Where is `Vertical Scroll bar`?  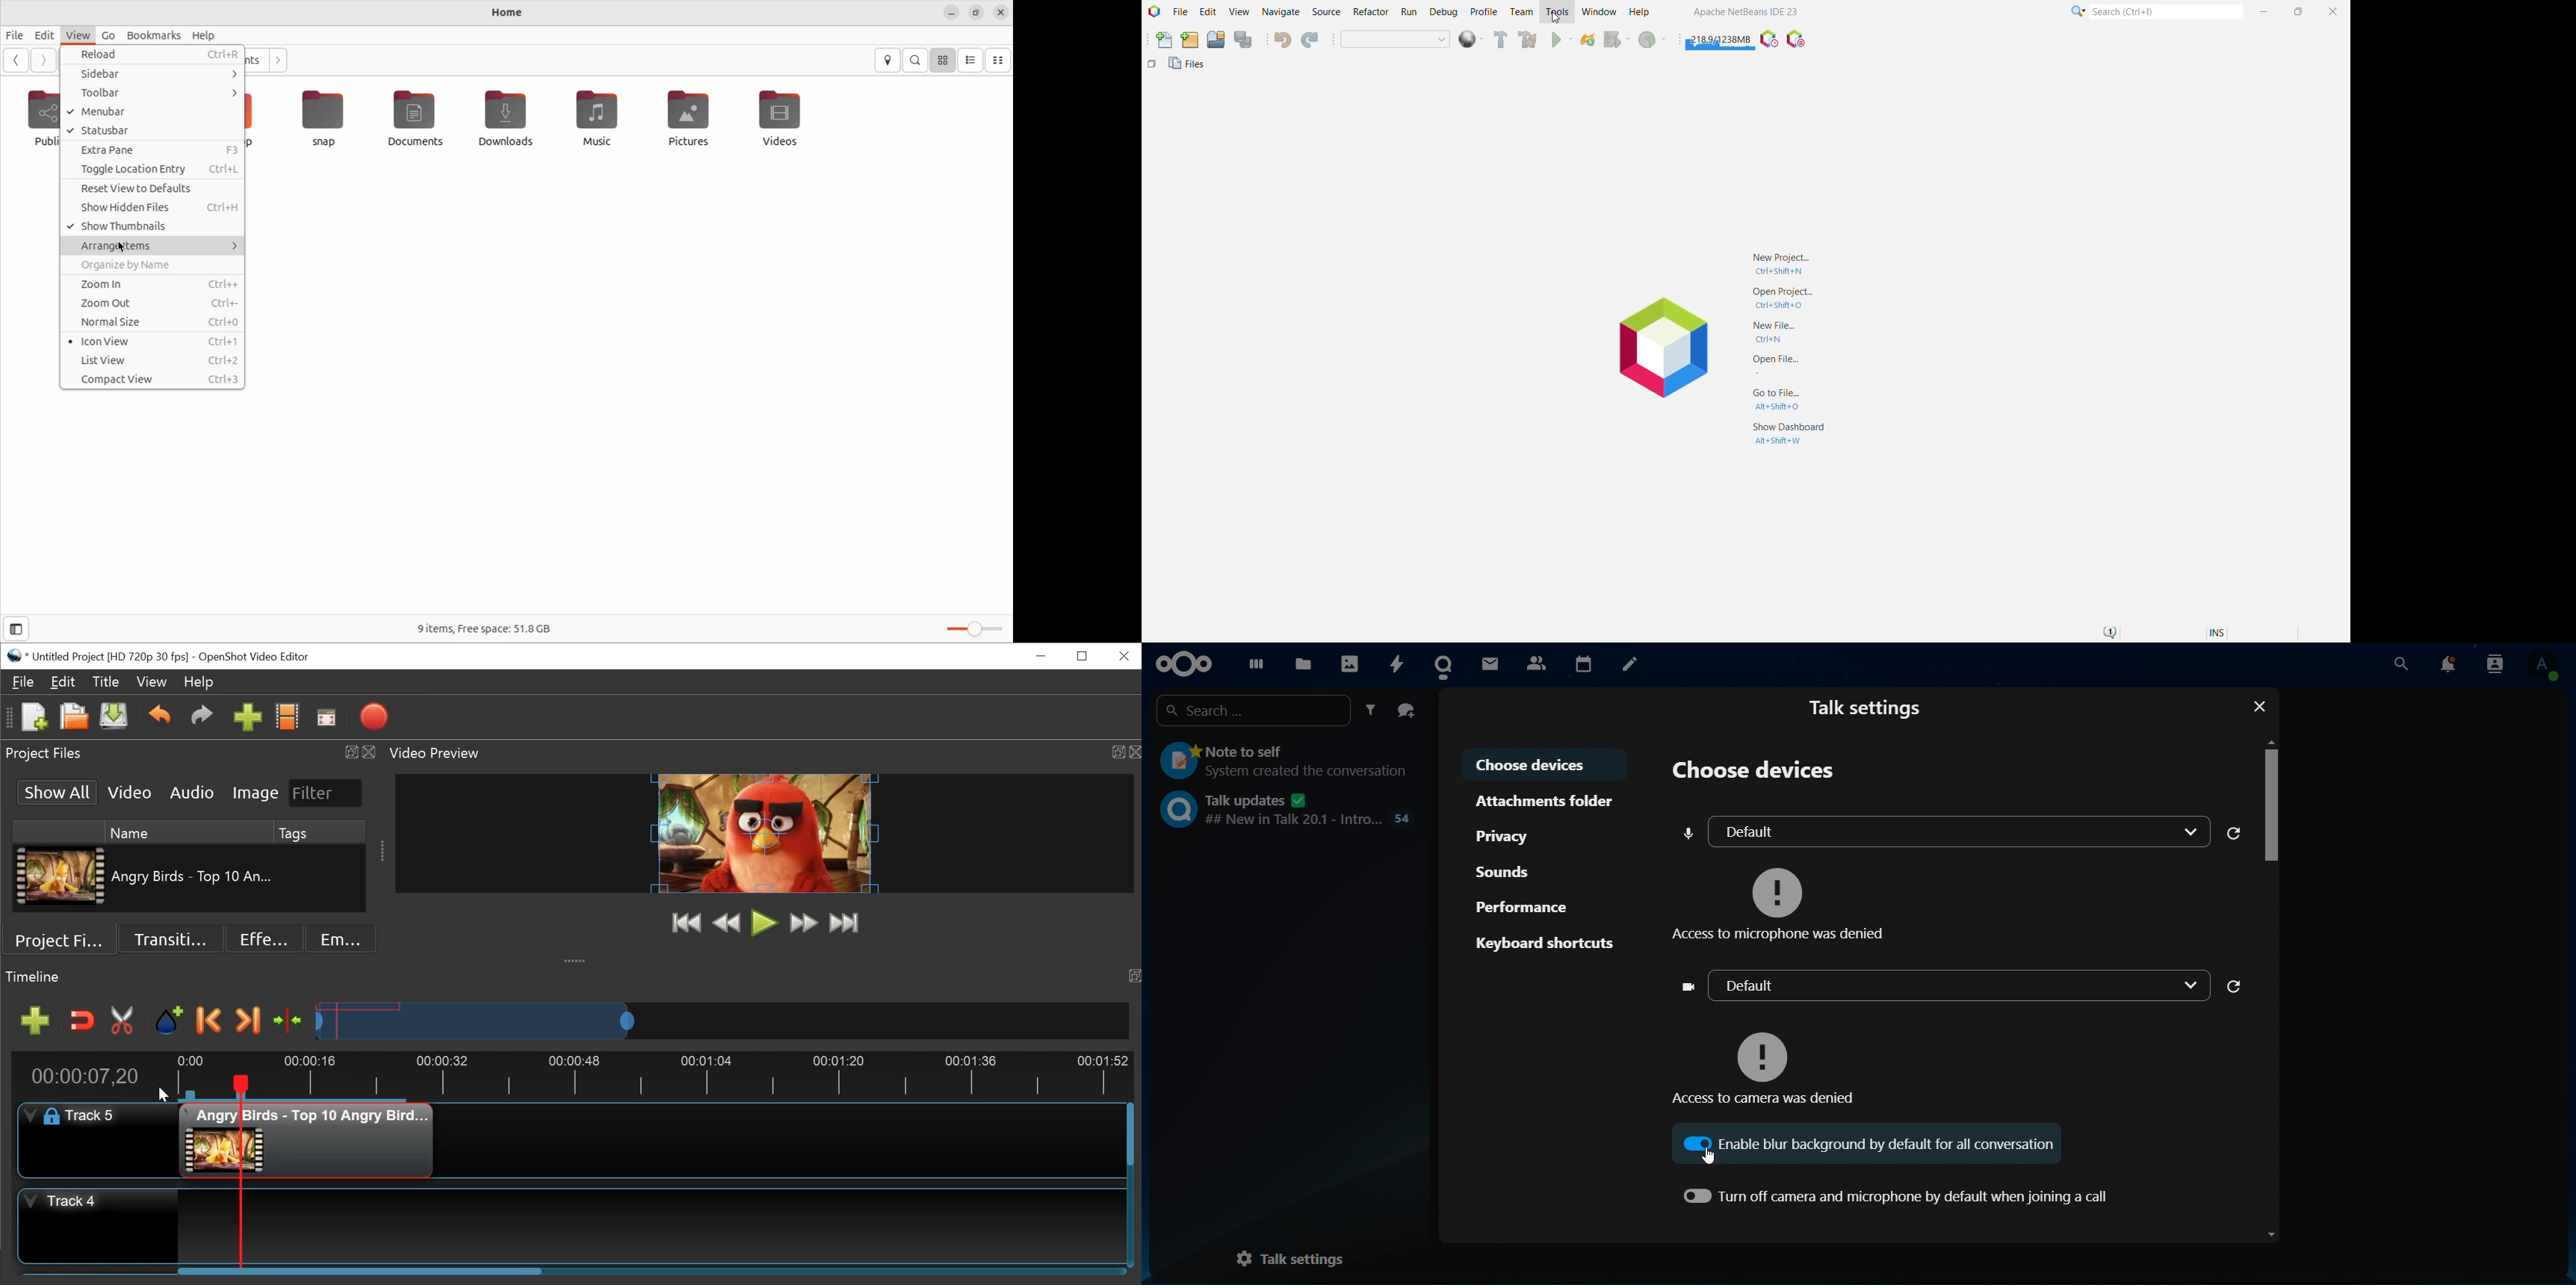 Vertical Scroll bar is located at coordinates (1130, 1133).